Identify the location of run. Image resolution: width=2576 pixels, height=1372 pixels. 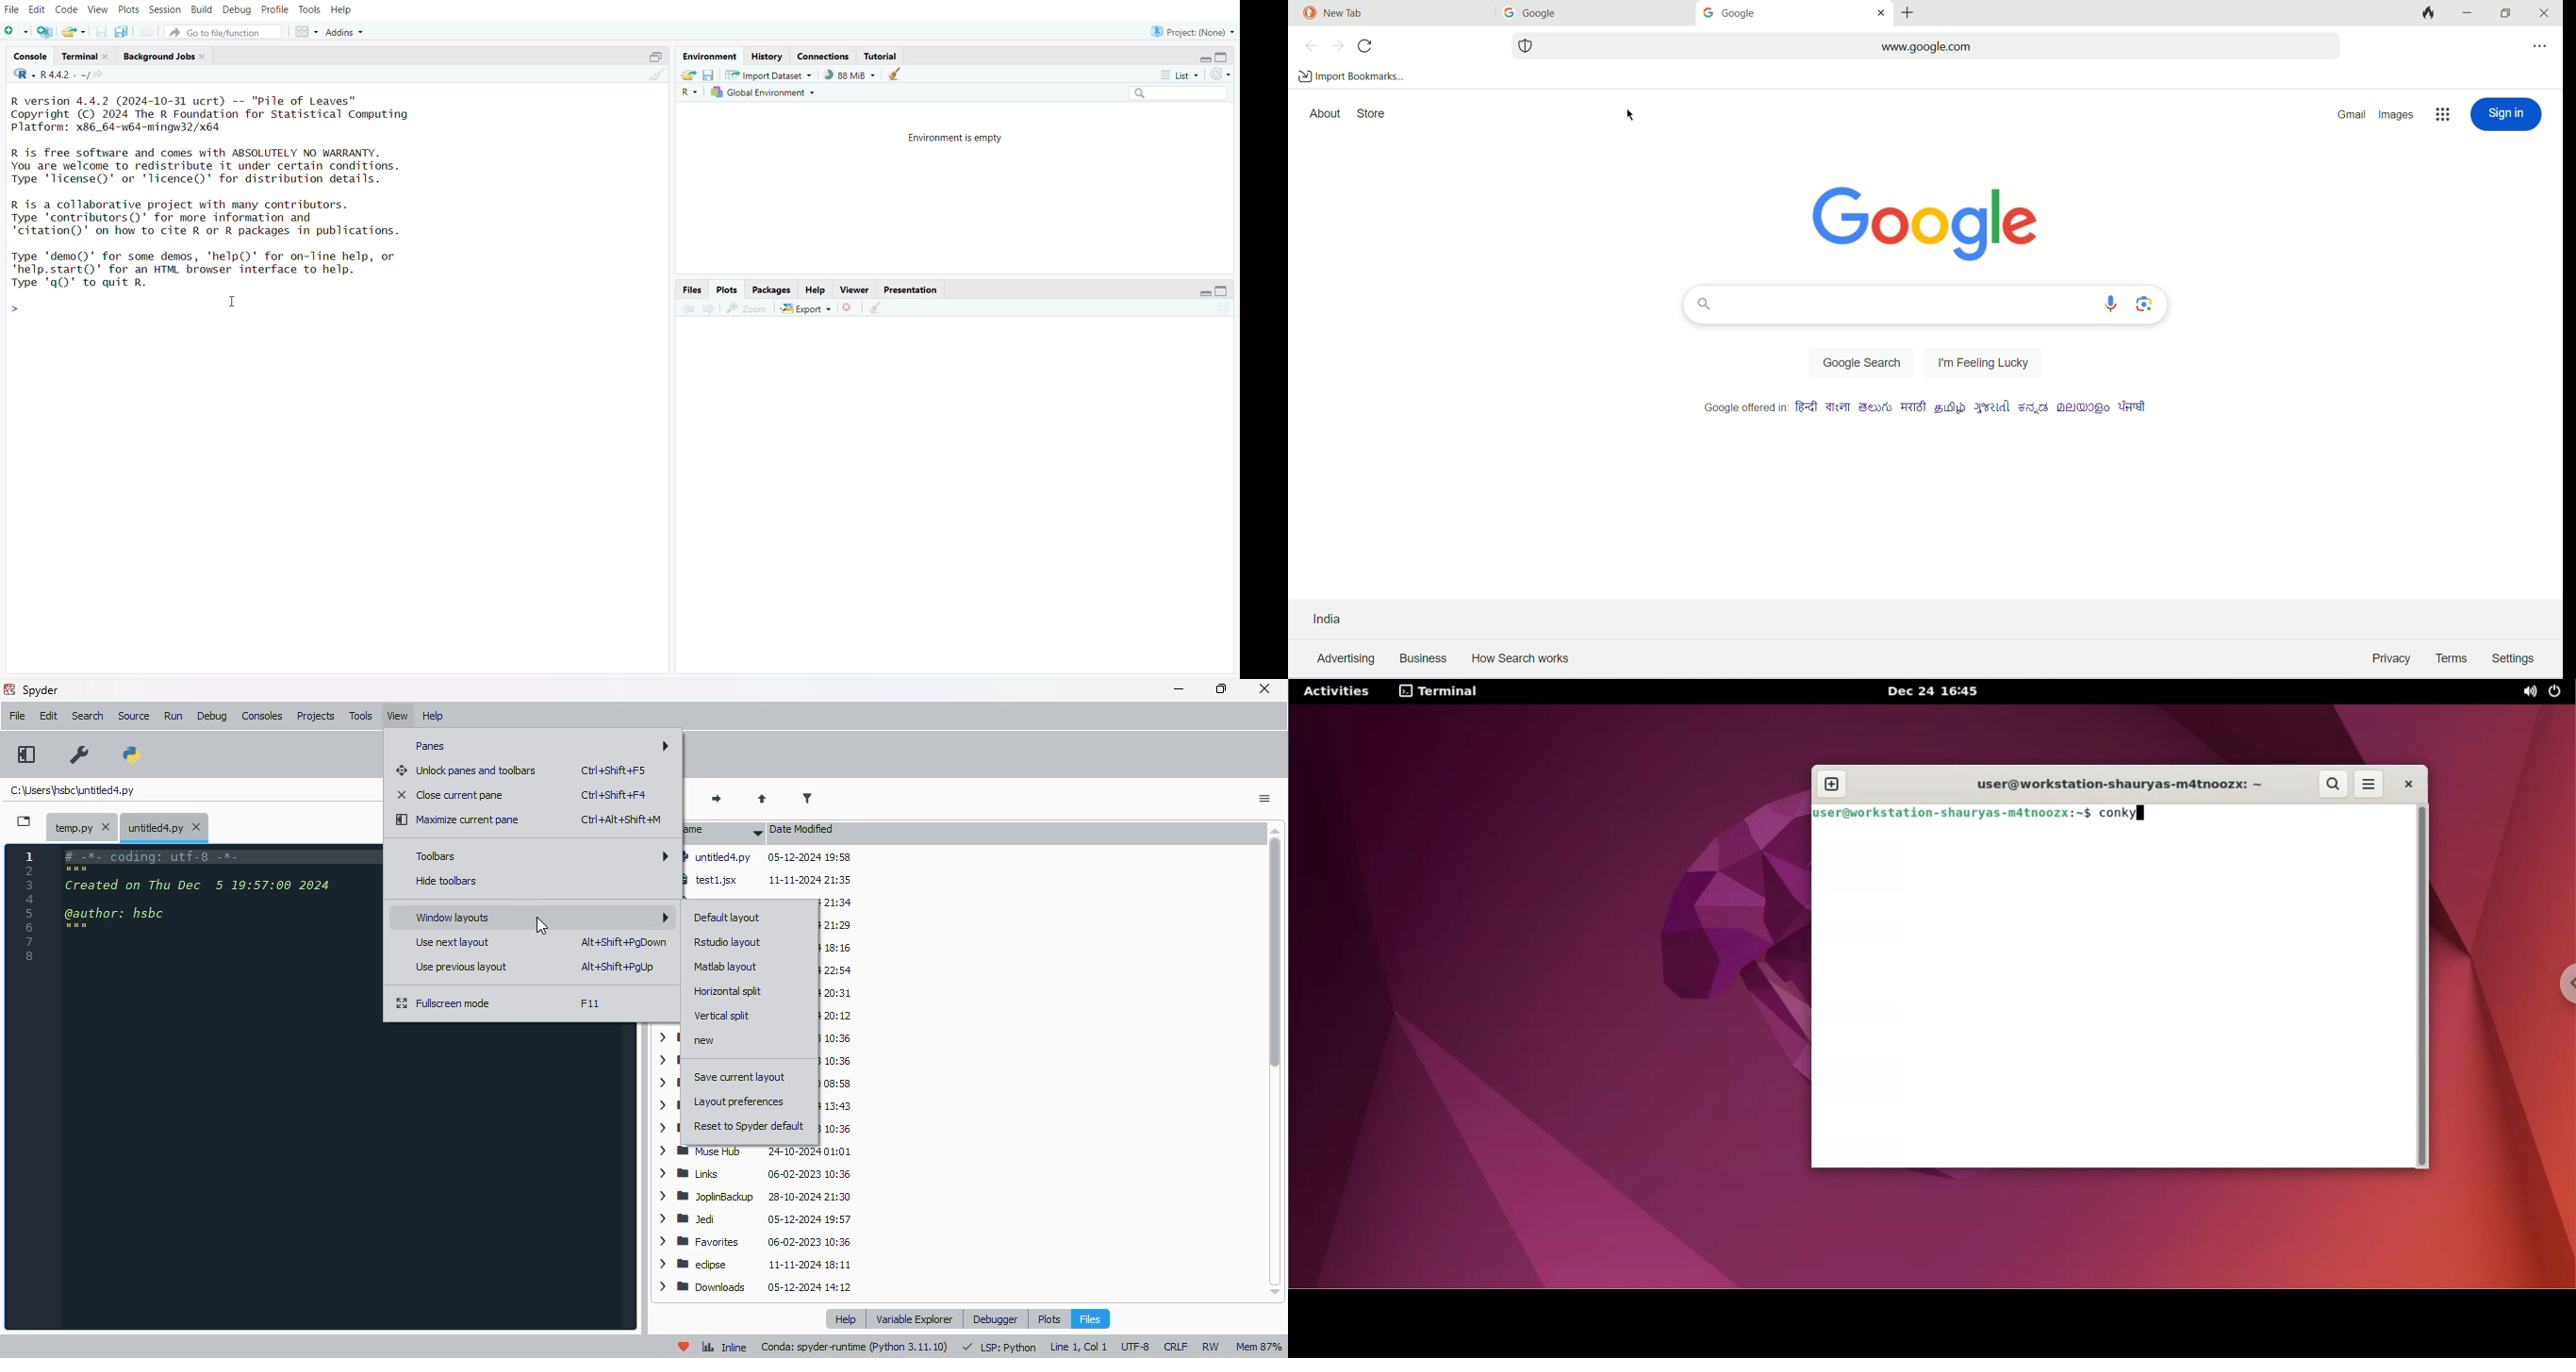
(173, 716).